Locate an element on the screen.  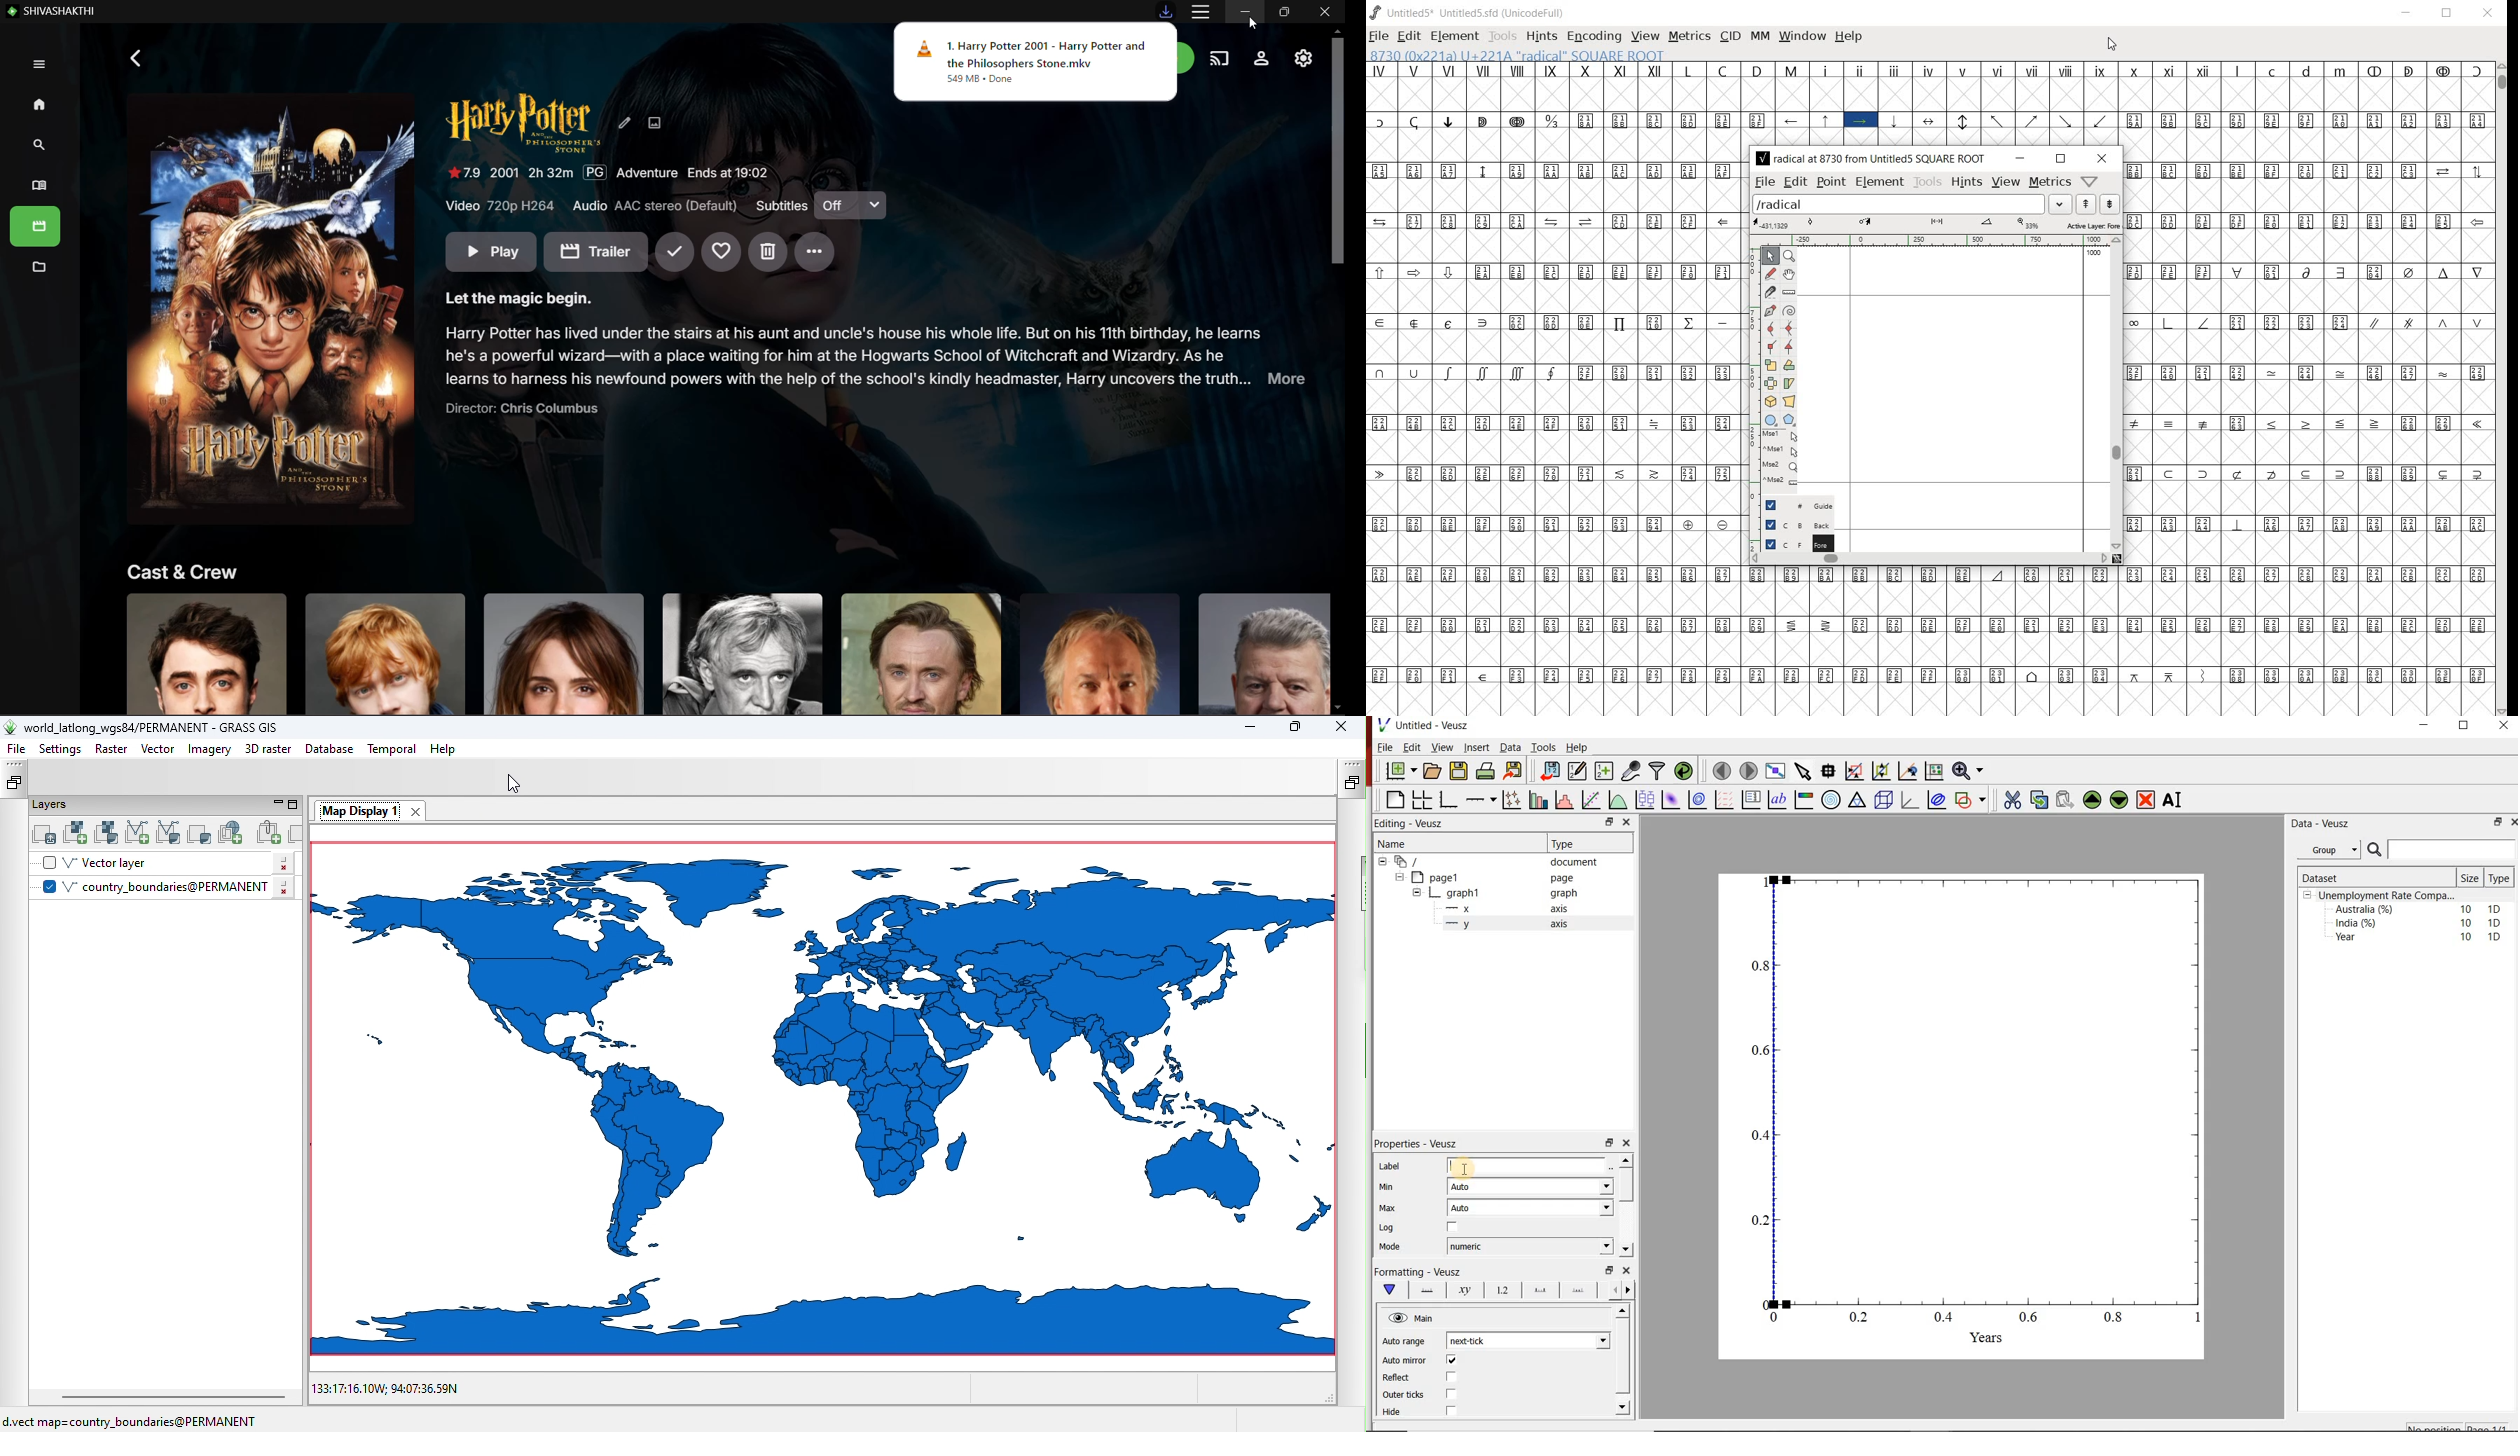
Auto mirror is located at coordinates (1406, 1361).